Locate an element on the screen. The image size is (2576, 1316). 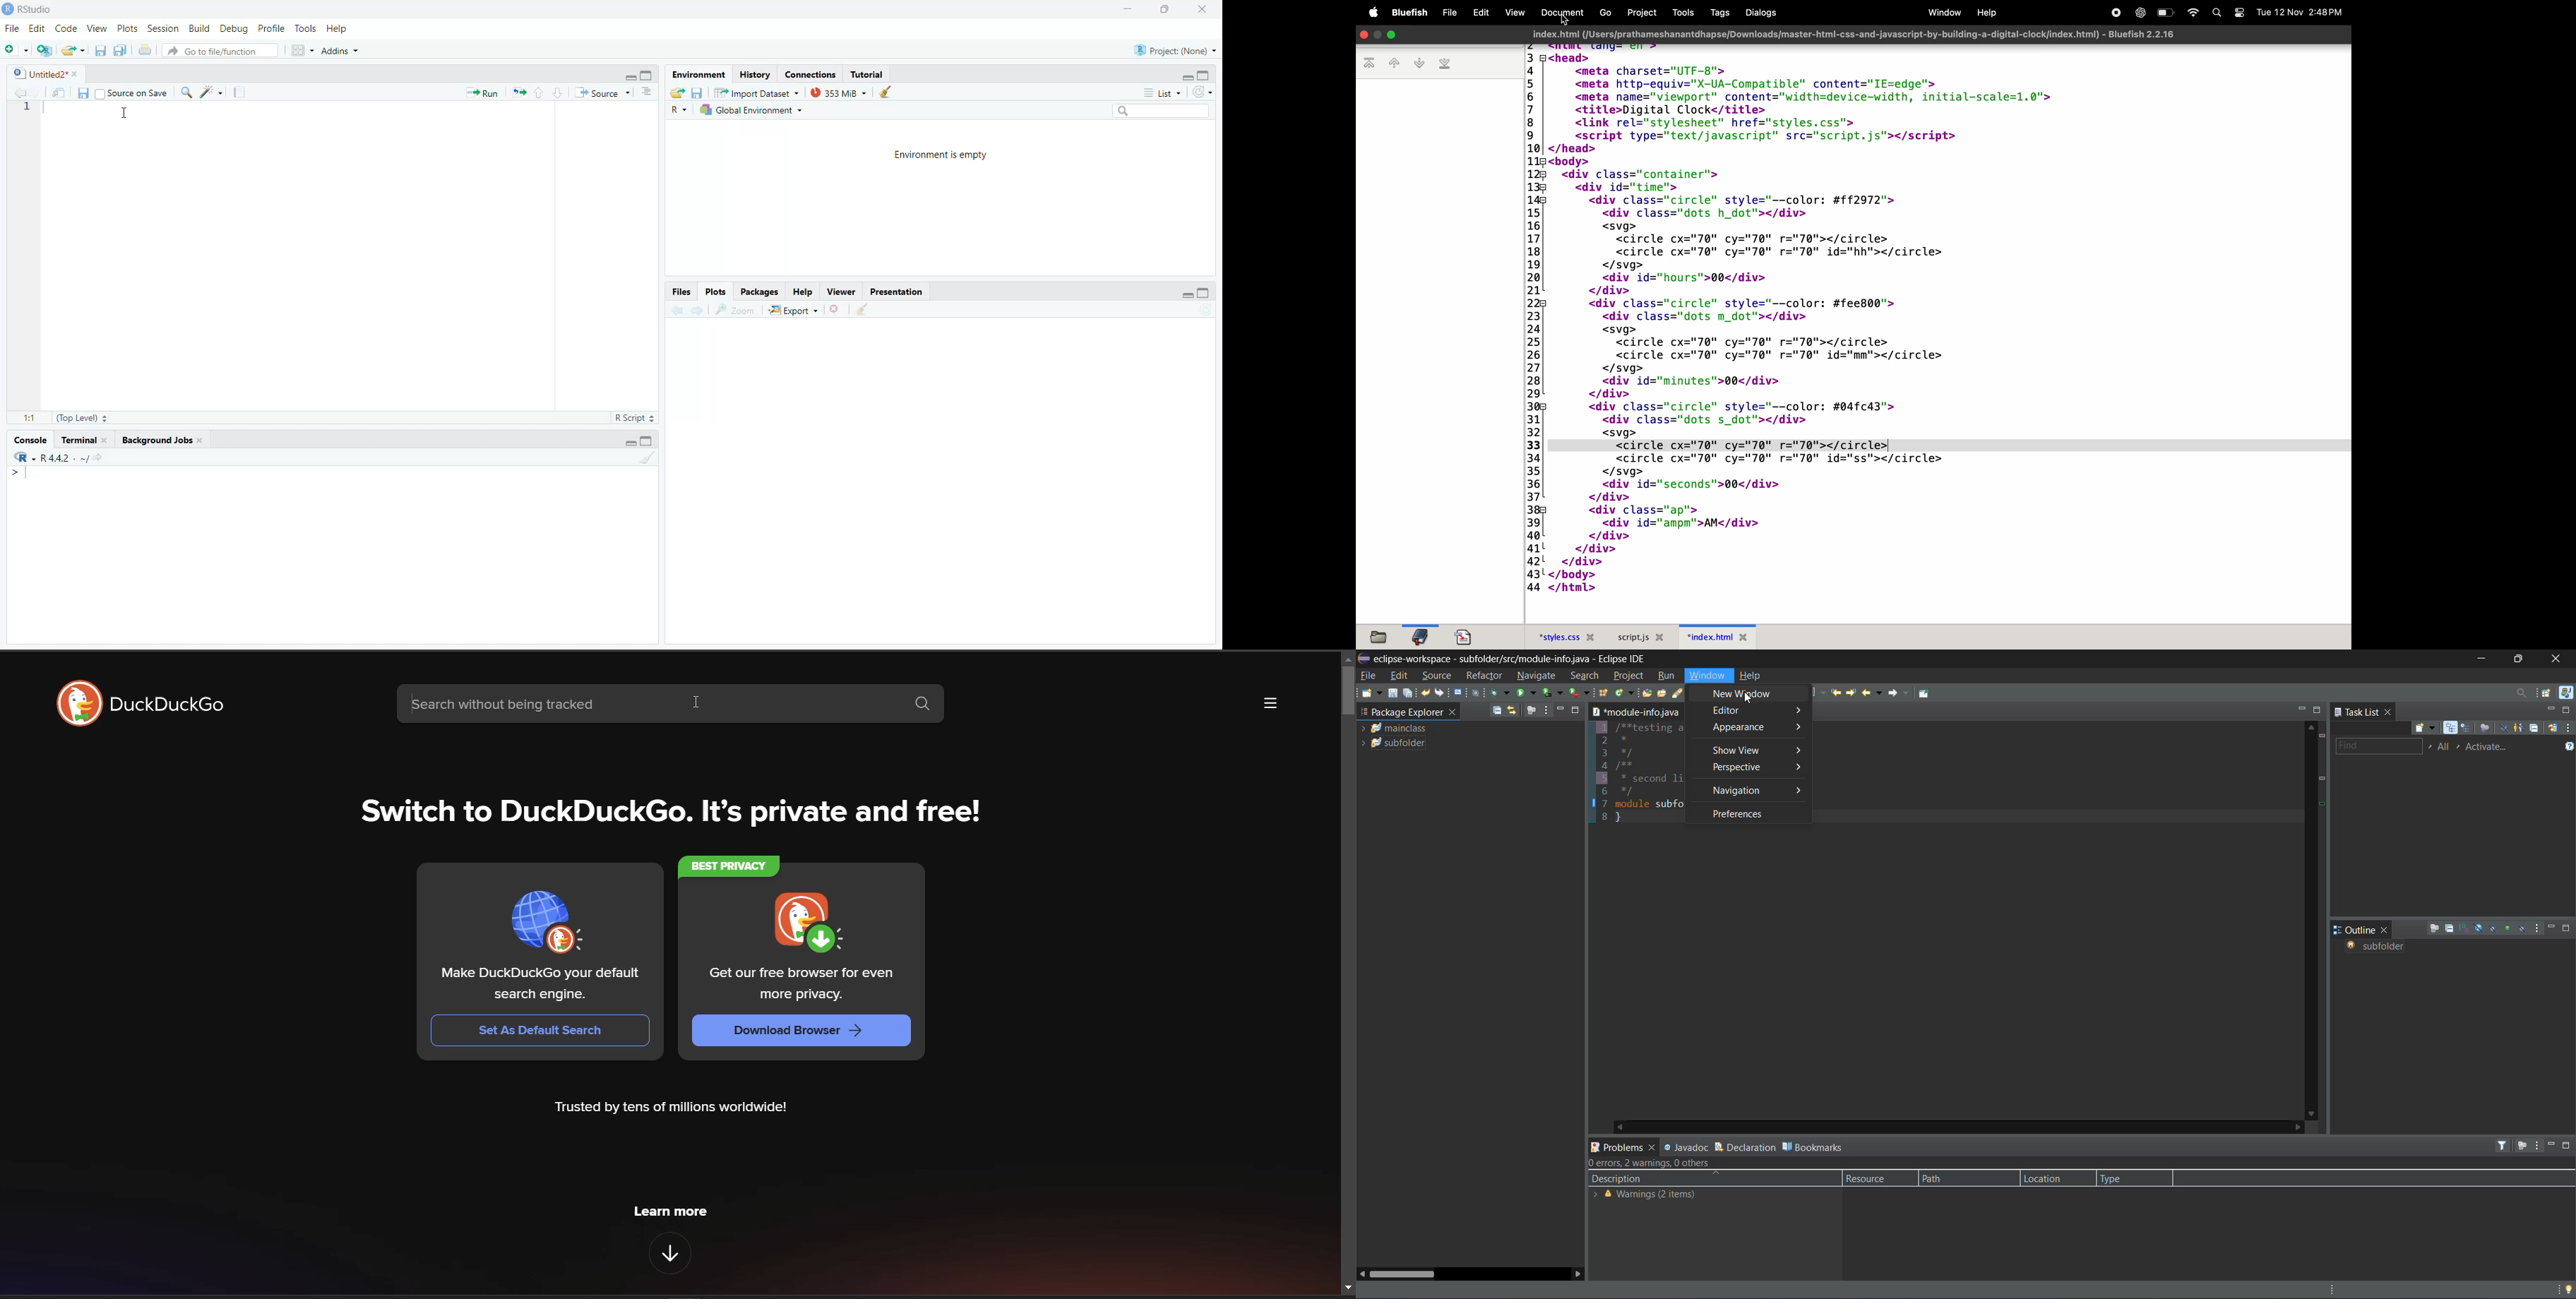
Environment is empty is located at coordinates (945, 157).